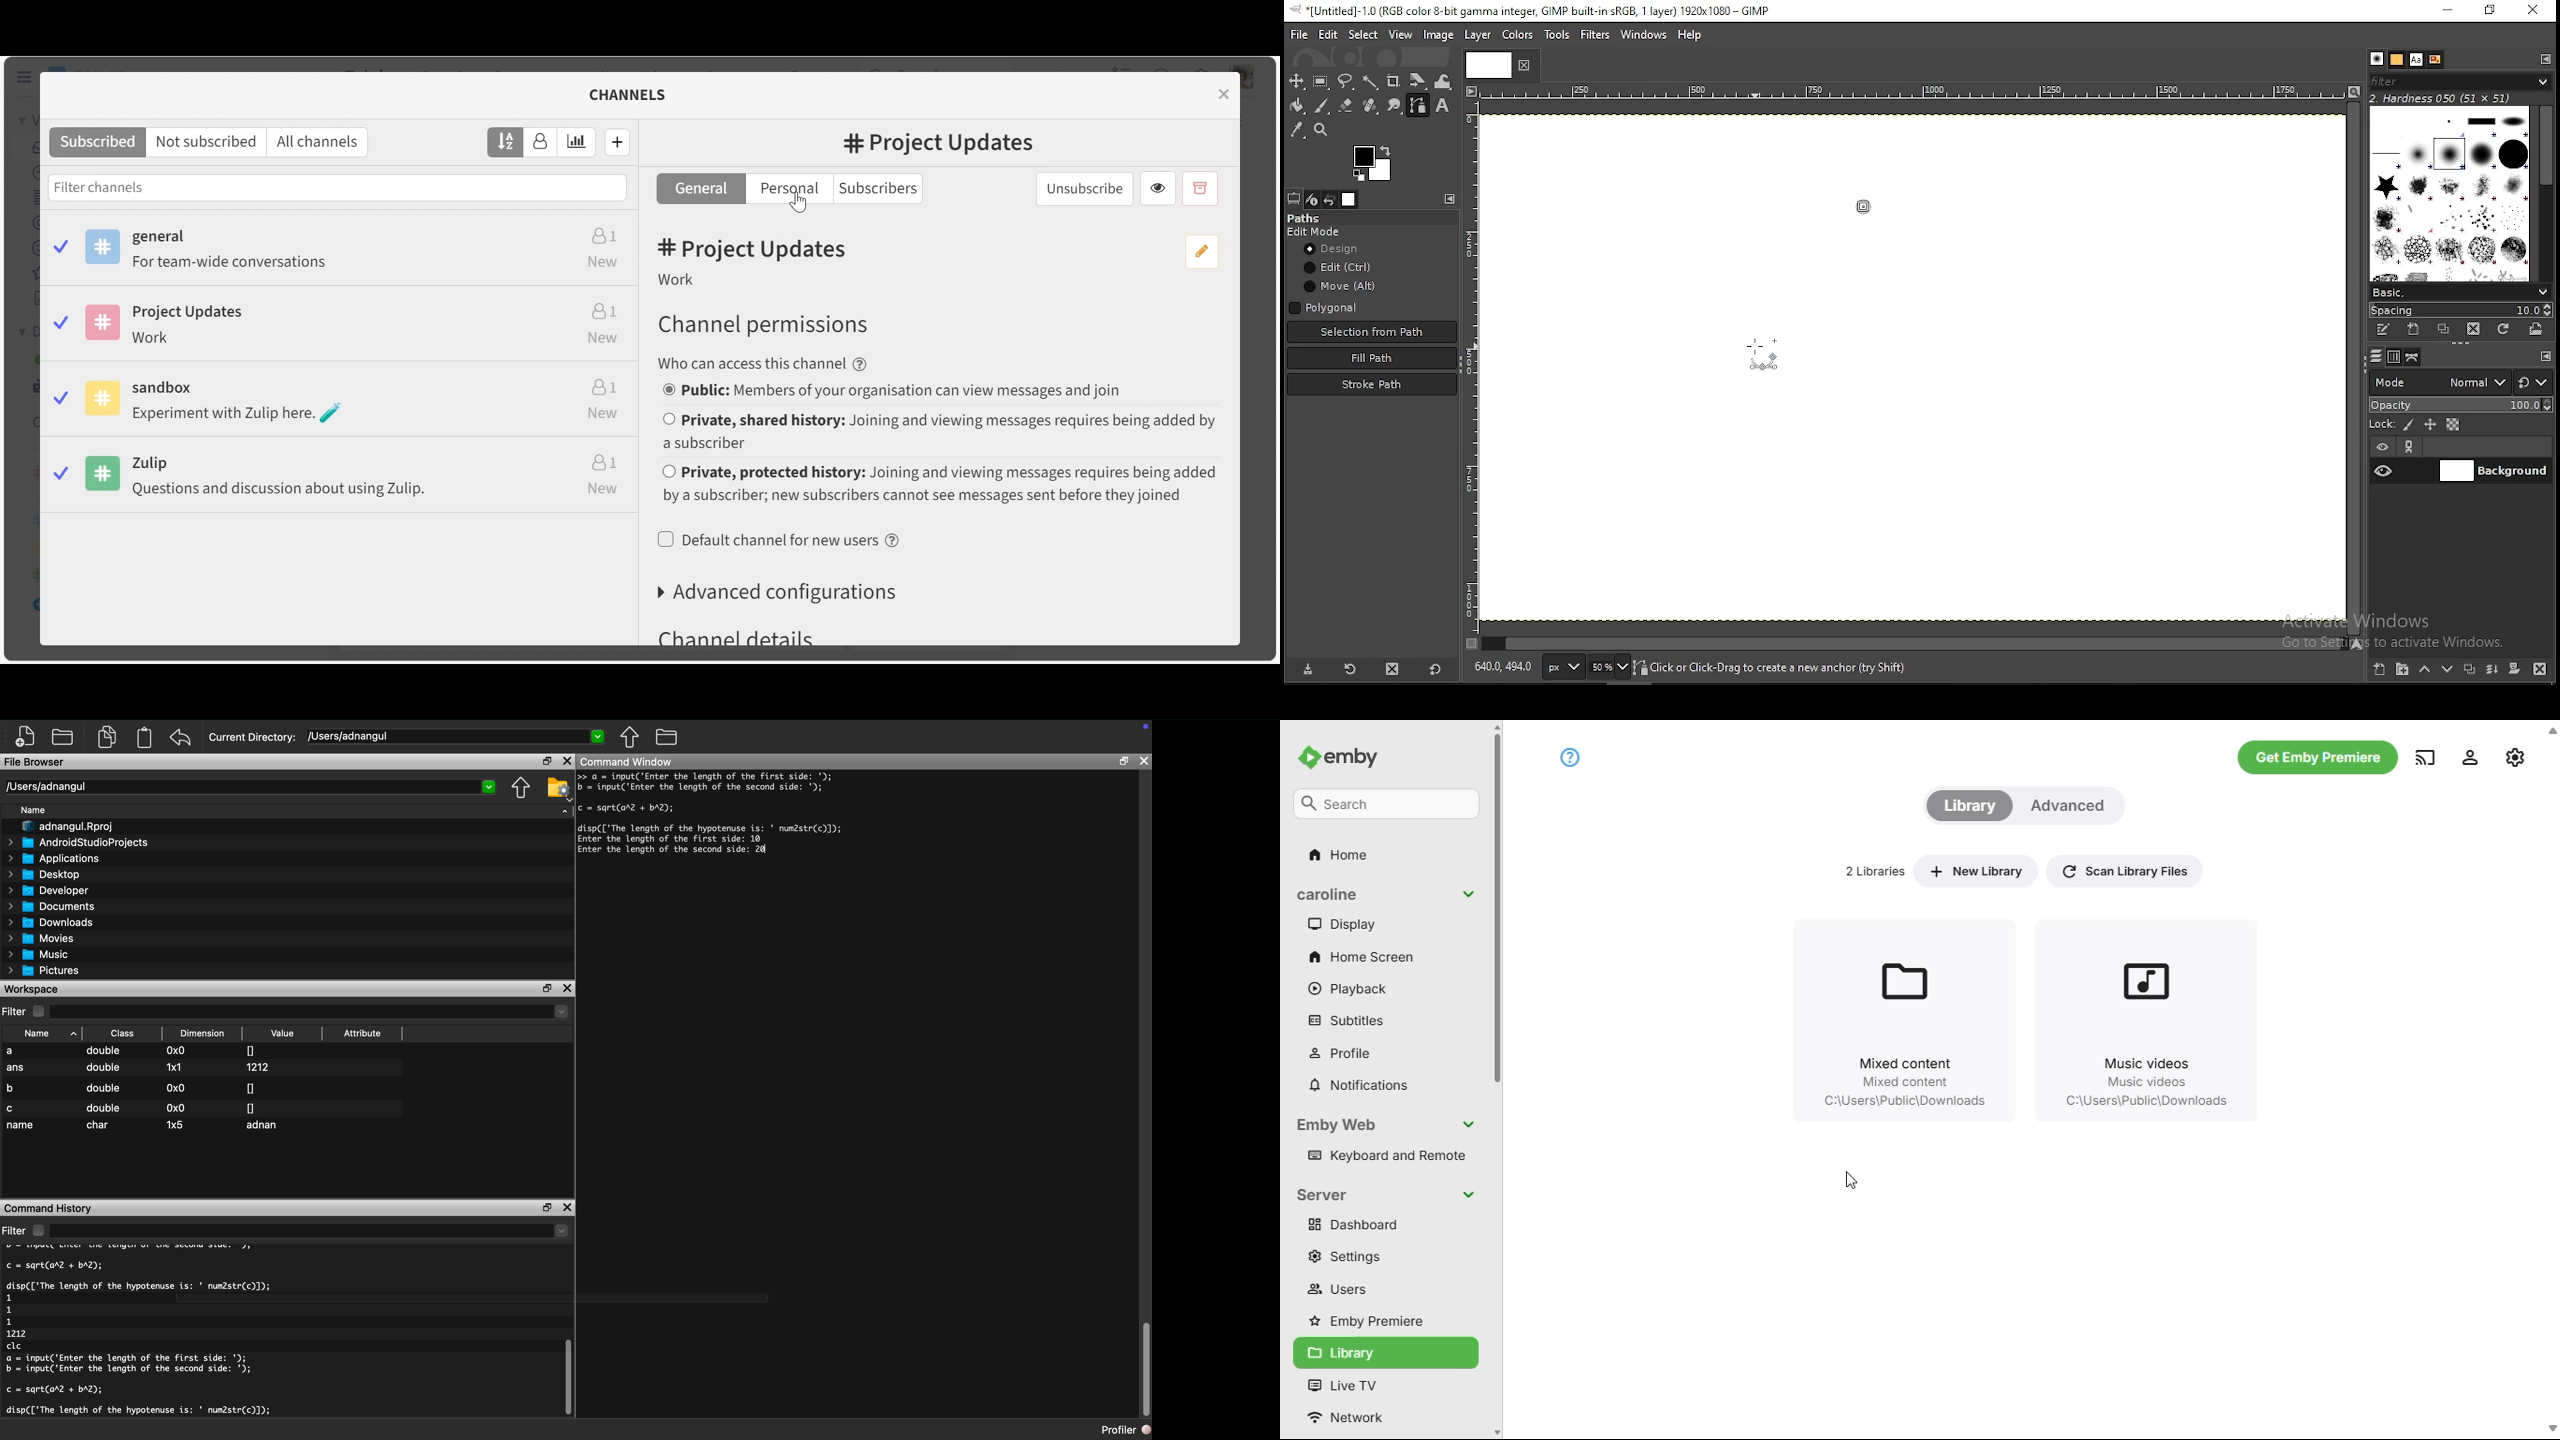 The image size is (2576, 1456). I want to click on channels, so click(636, 95).